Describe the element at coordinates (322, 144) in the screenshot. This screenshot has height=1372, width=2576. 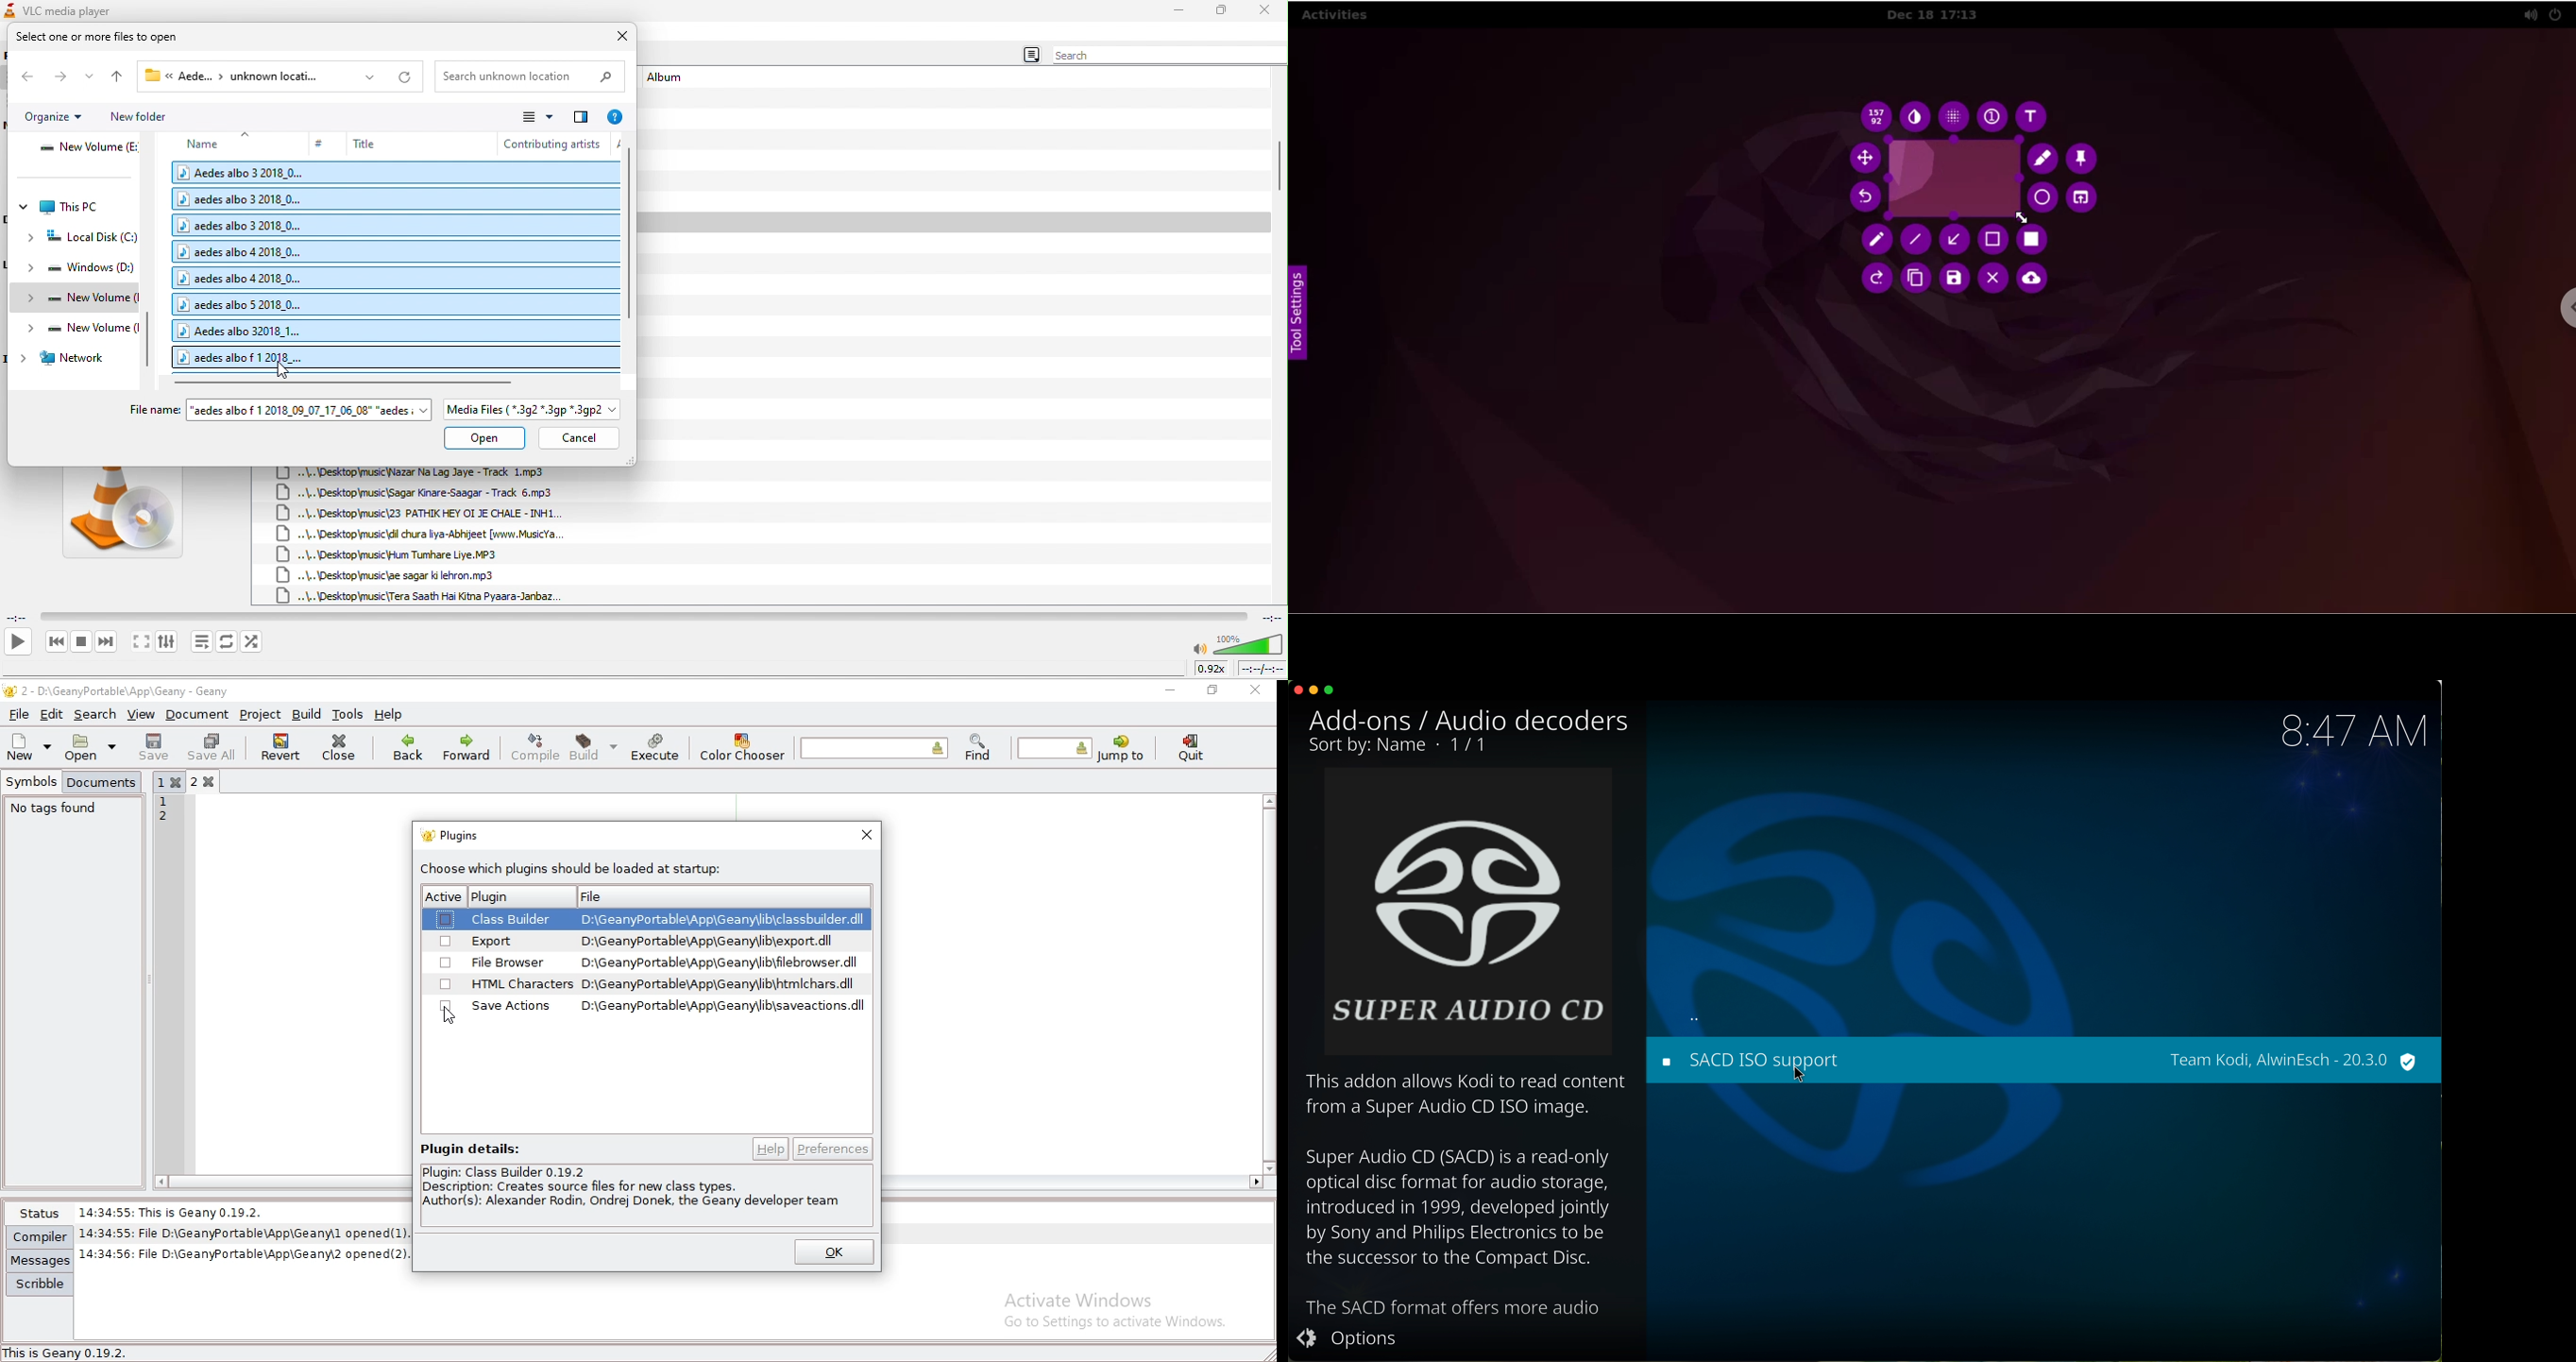
I see `#` at that location.